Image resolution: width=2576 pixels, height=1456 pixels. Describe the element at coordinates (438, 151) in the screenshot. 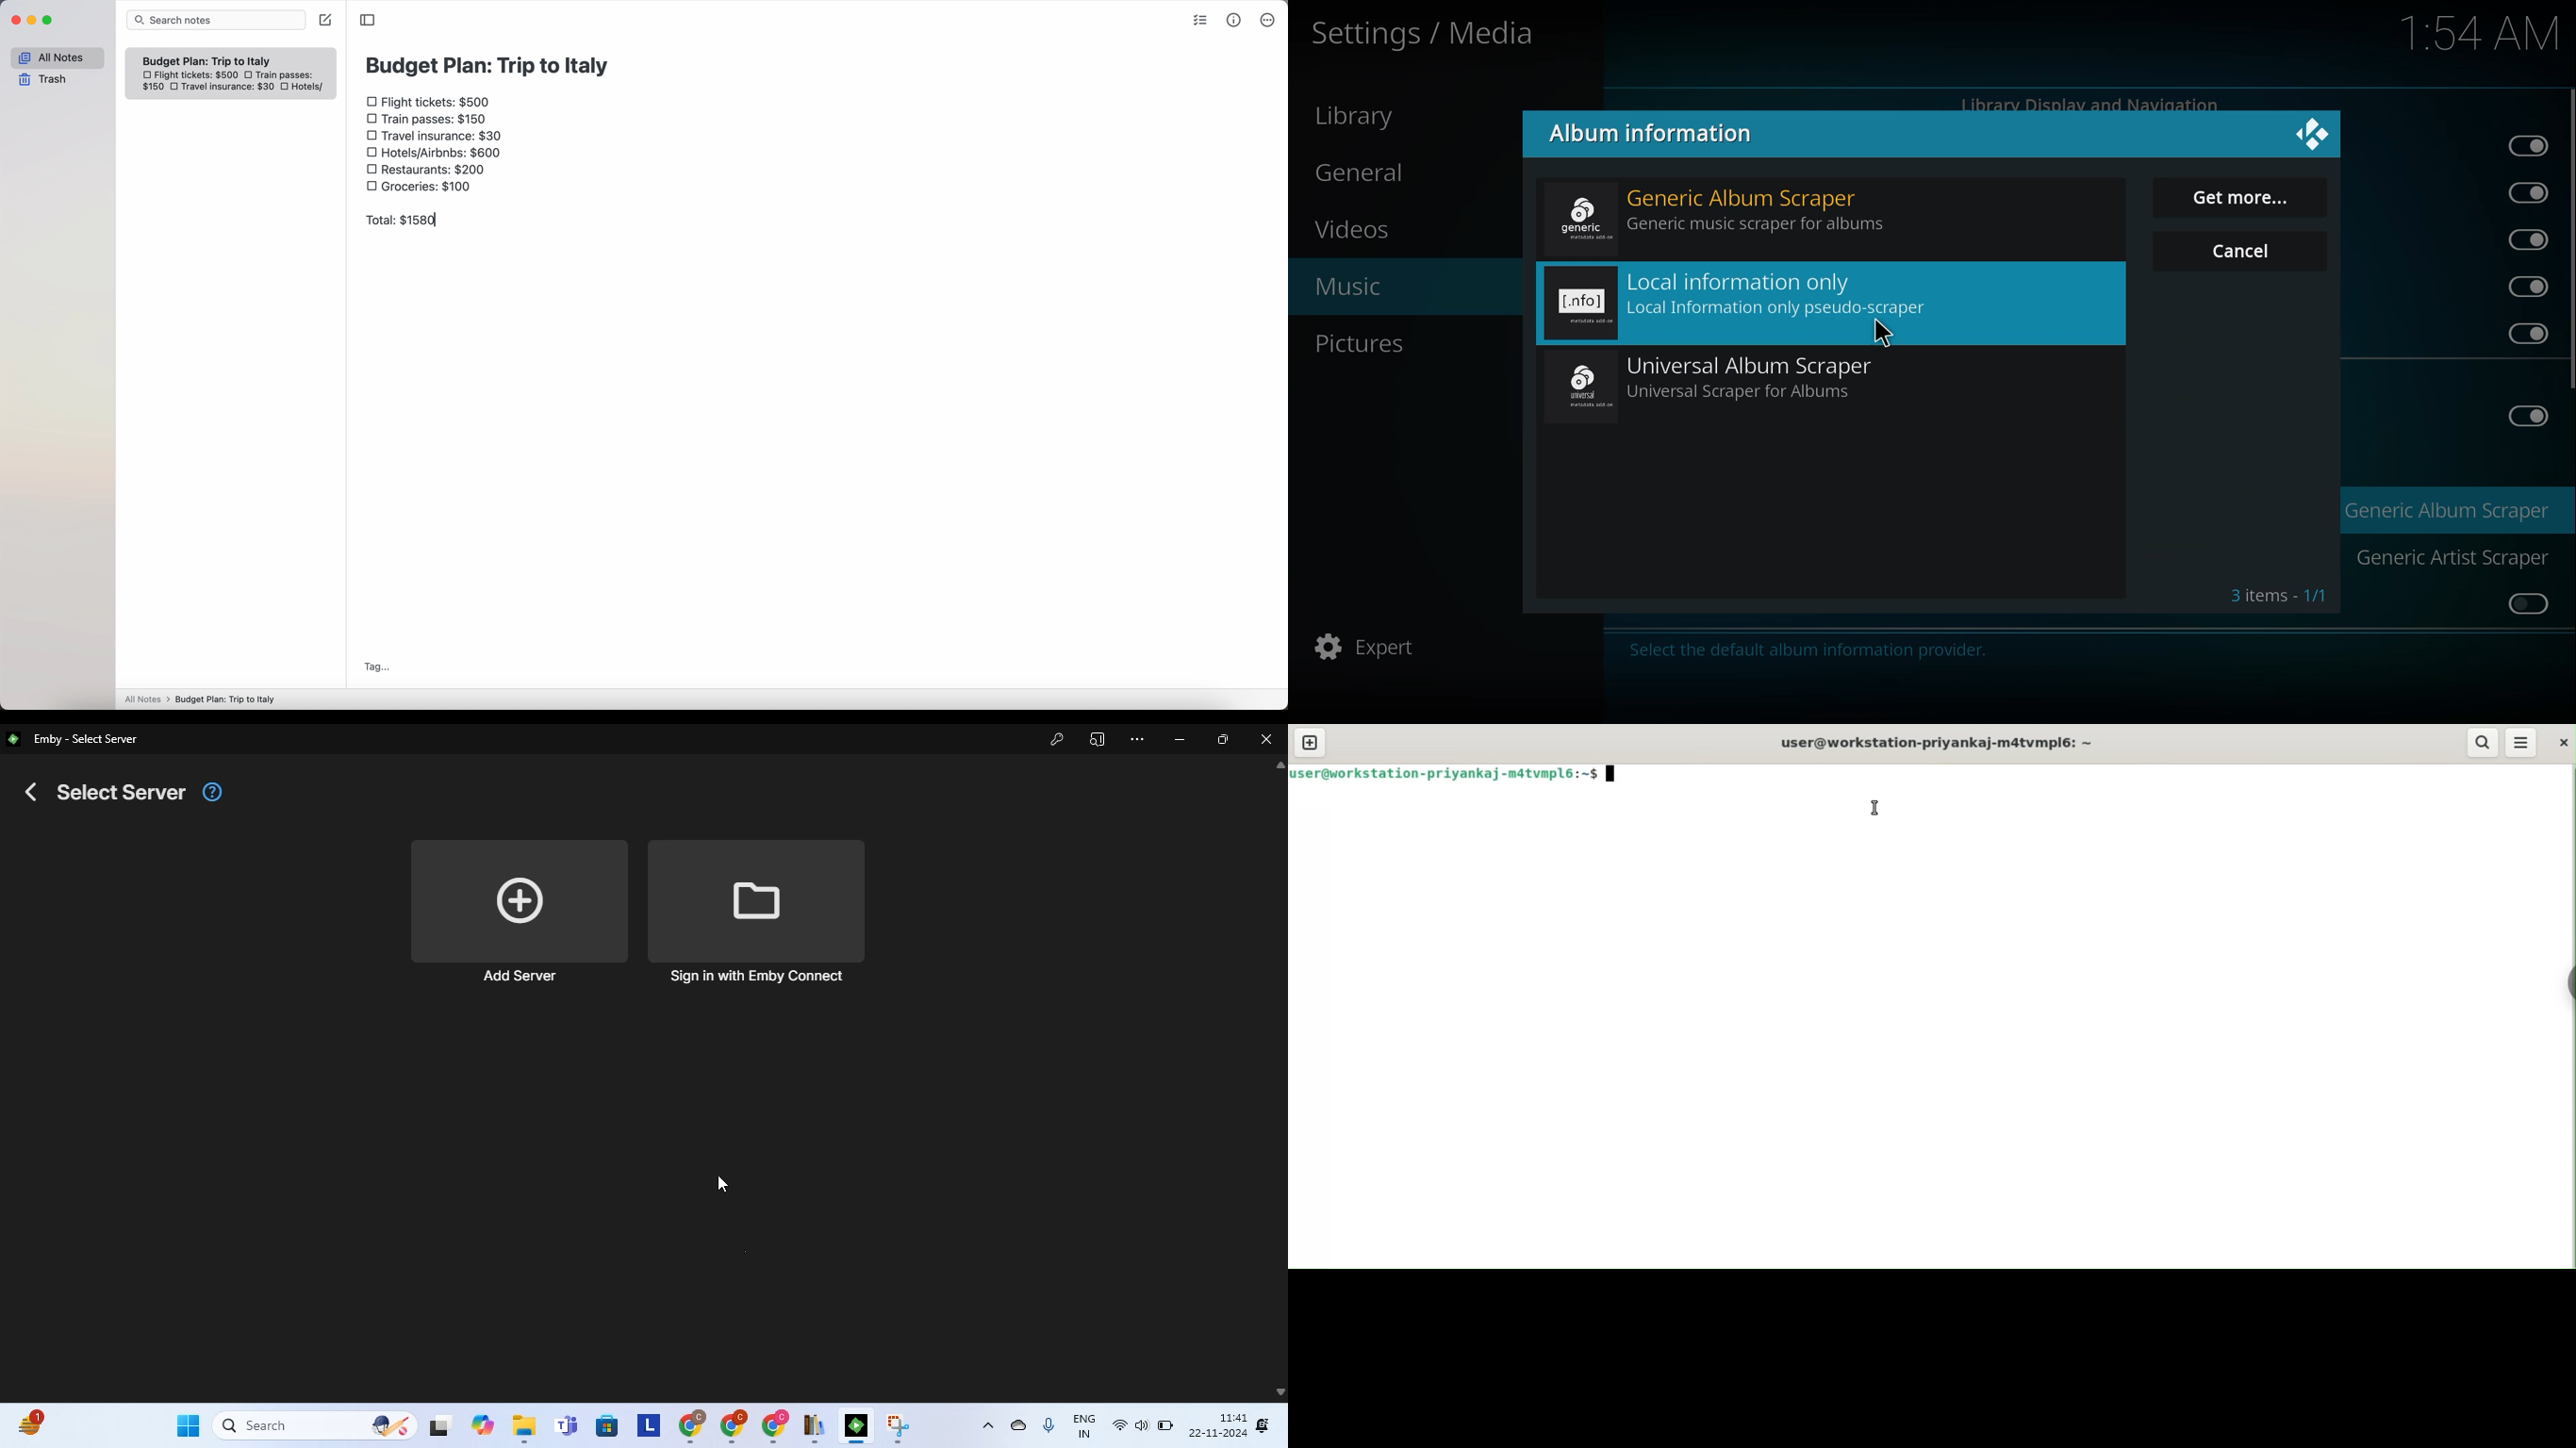

I see `hotels/airbnbs: $600 checkbox` at that location.